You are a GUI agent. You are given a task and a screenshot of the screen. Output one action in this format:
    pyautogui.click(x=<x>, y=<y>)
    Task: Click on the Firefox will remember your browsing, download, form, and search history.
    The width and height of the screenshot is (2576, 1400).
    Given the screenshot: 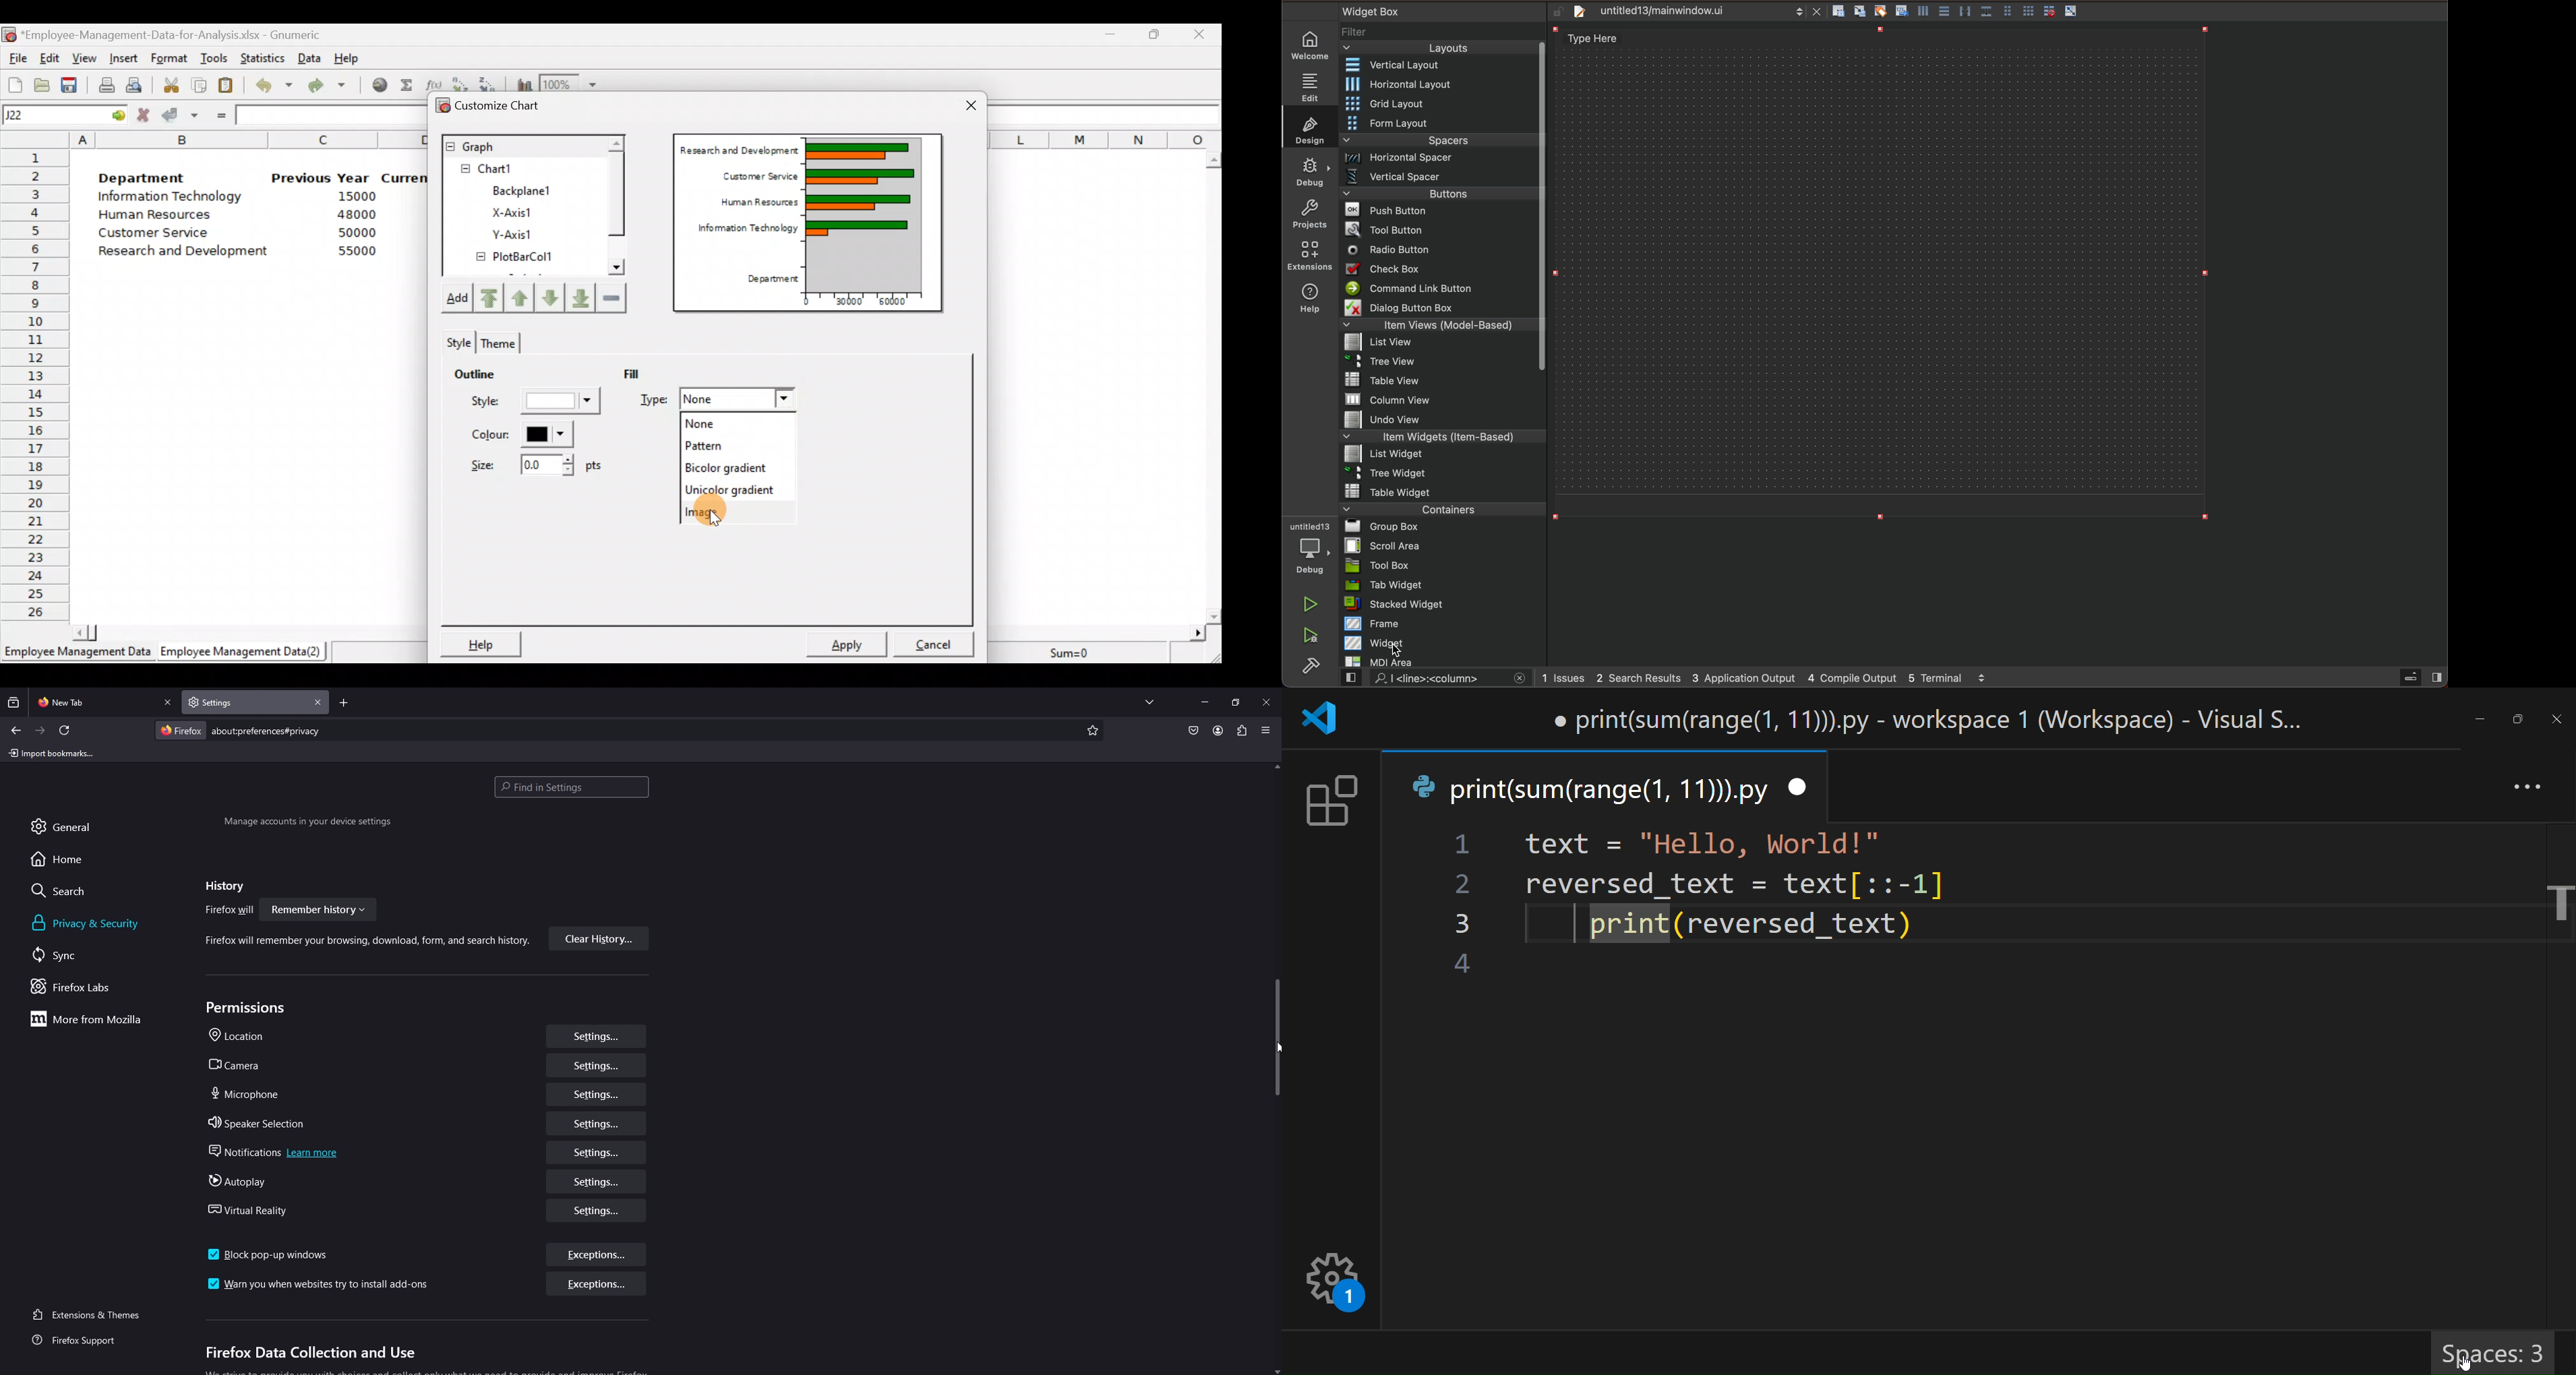 What is the action you would take?
    pyautogui.click(x=361, y=943)
    